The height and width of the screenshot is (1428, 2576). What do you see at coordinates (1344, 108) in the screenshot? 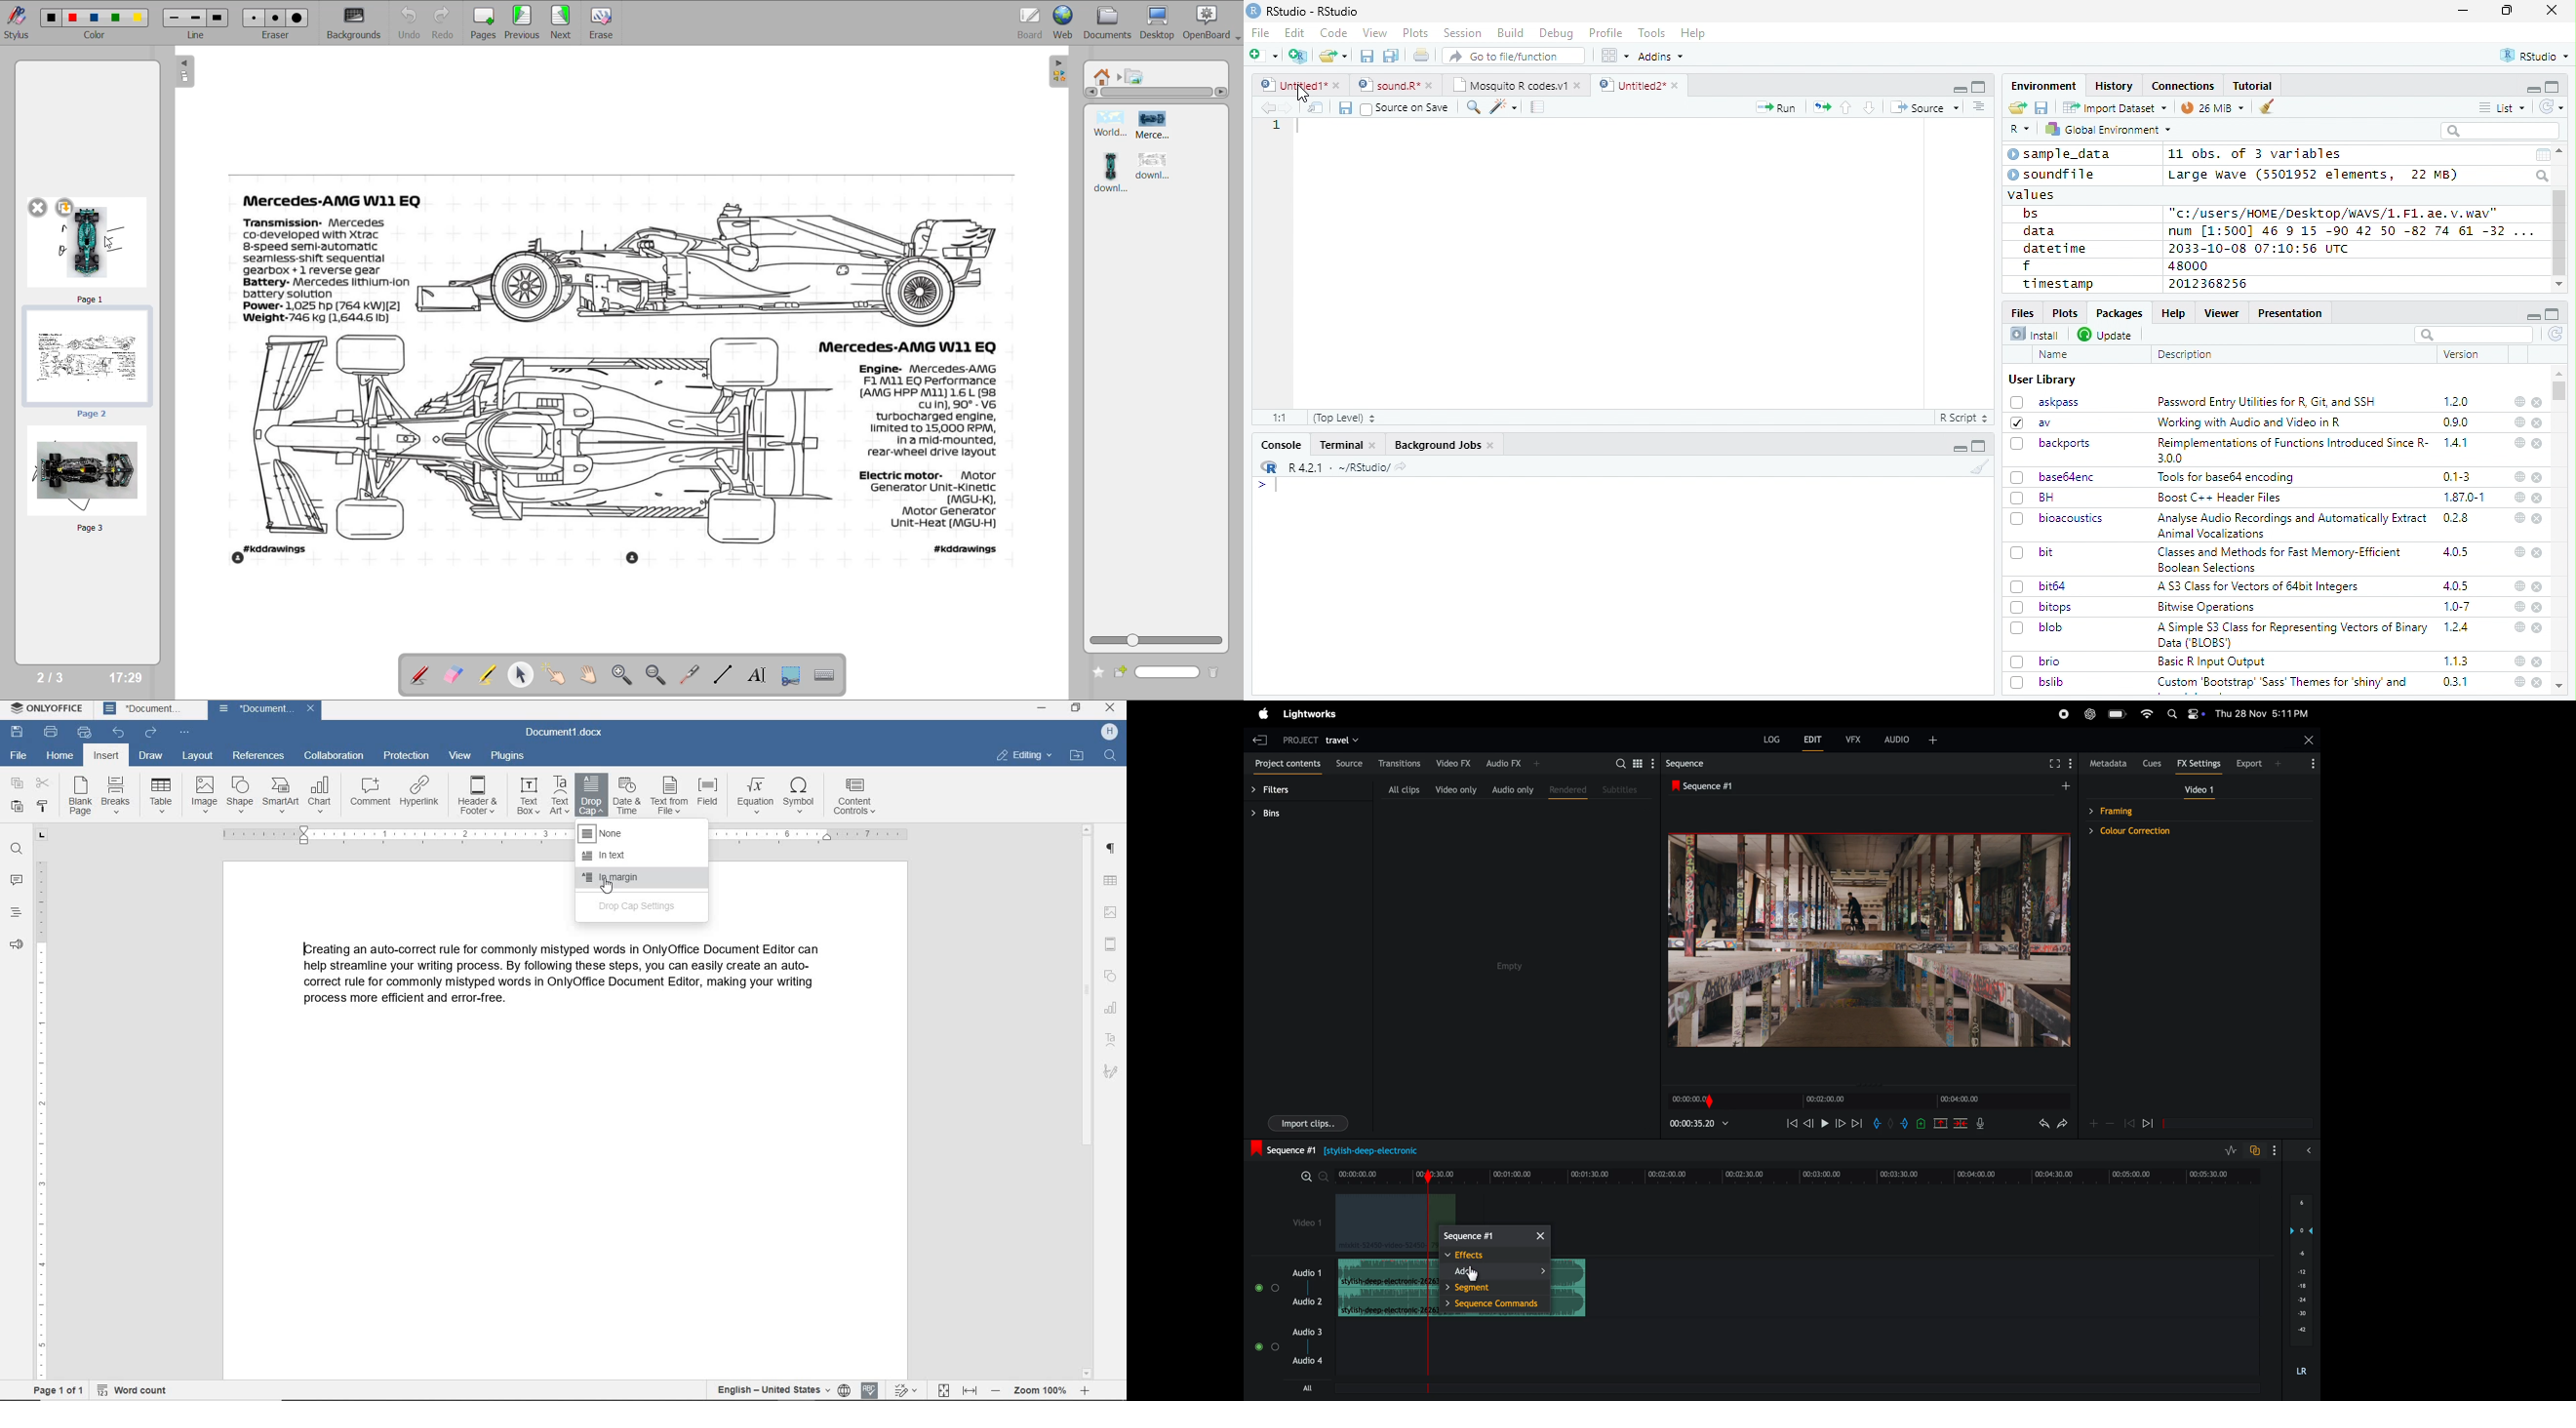
I see `Save` at bounding box center [1344, 108].